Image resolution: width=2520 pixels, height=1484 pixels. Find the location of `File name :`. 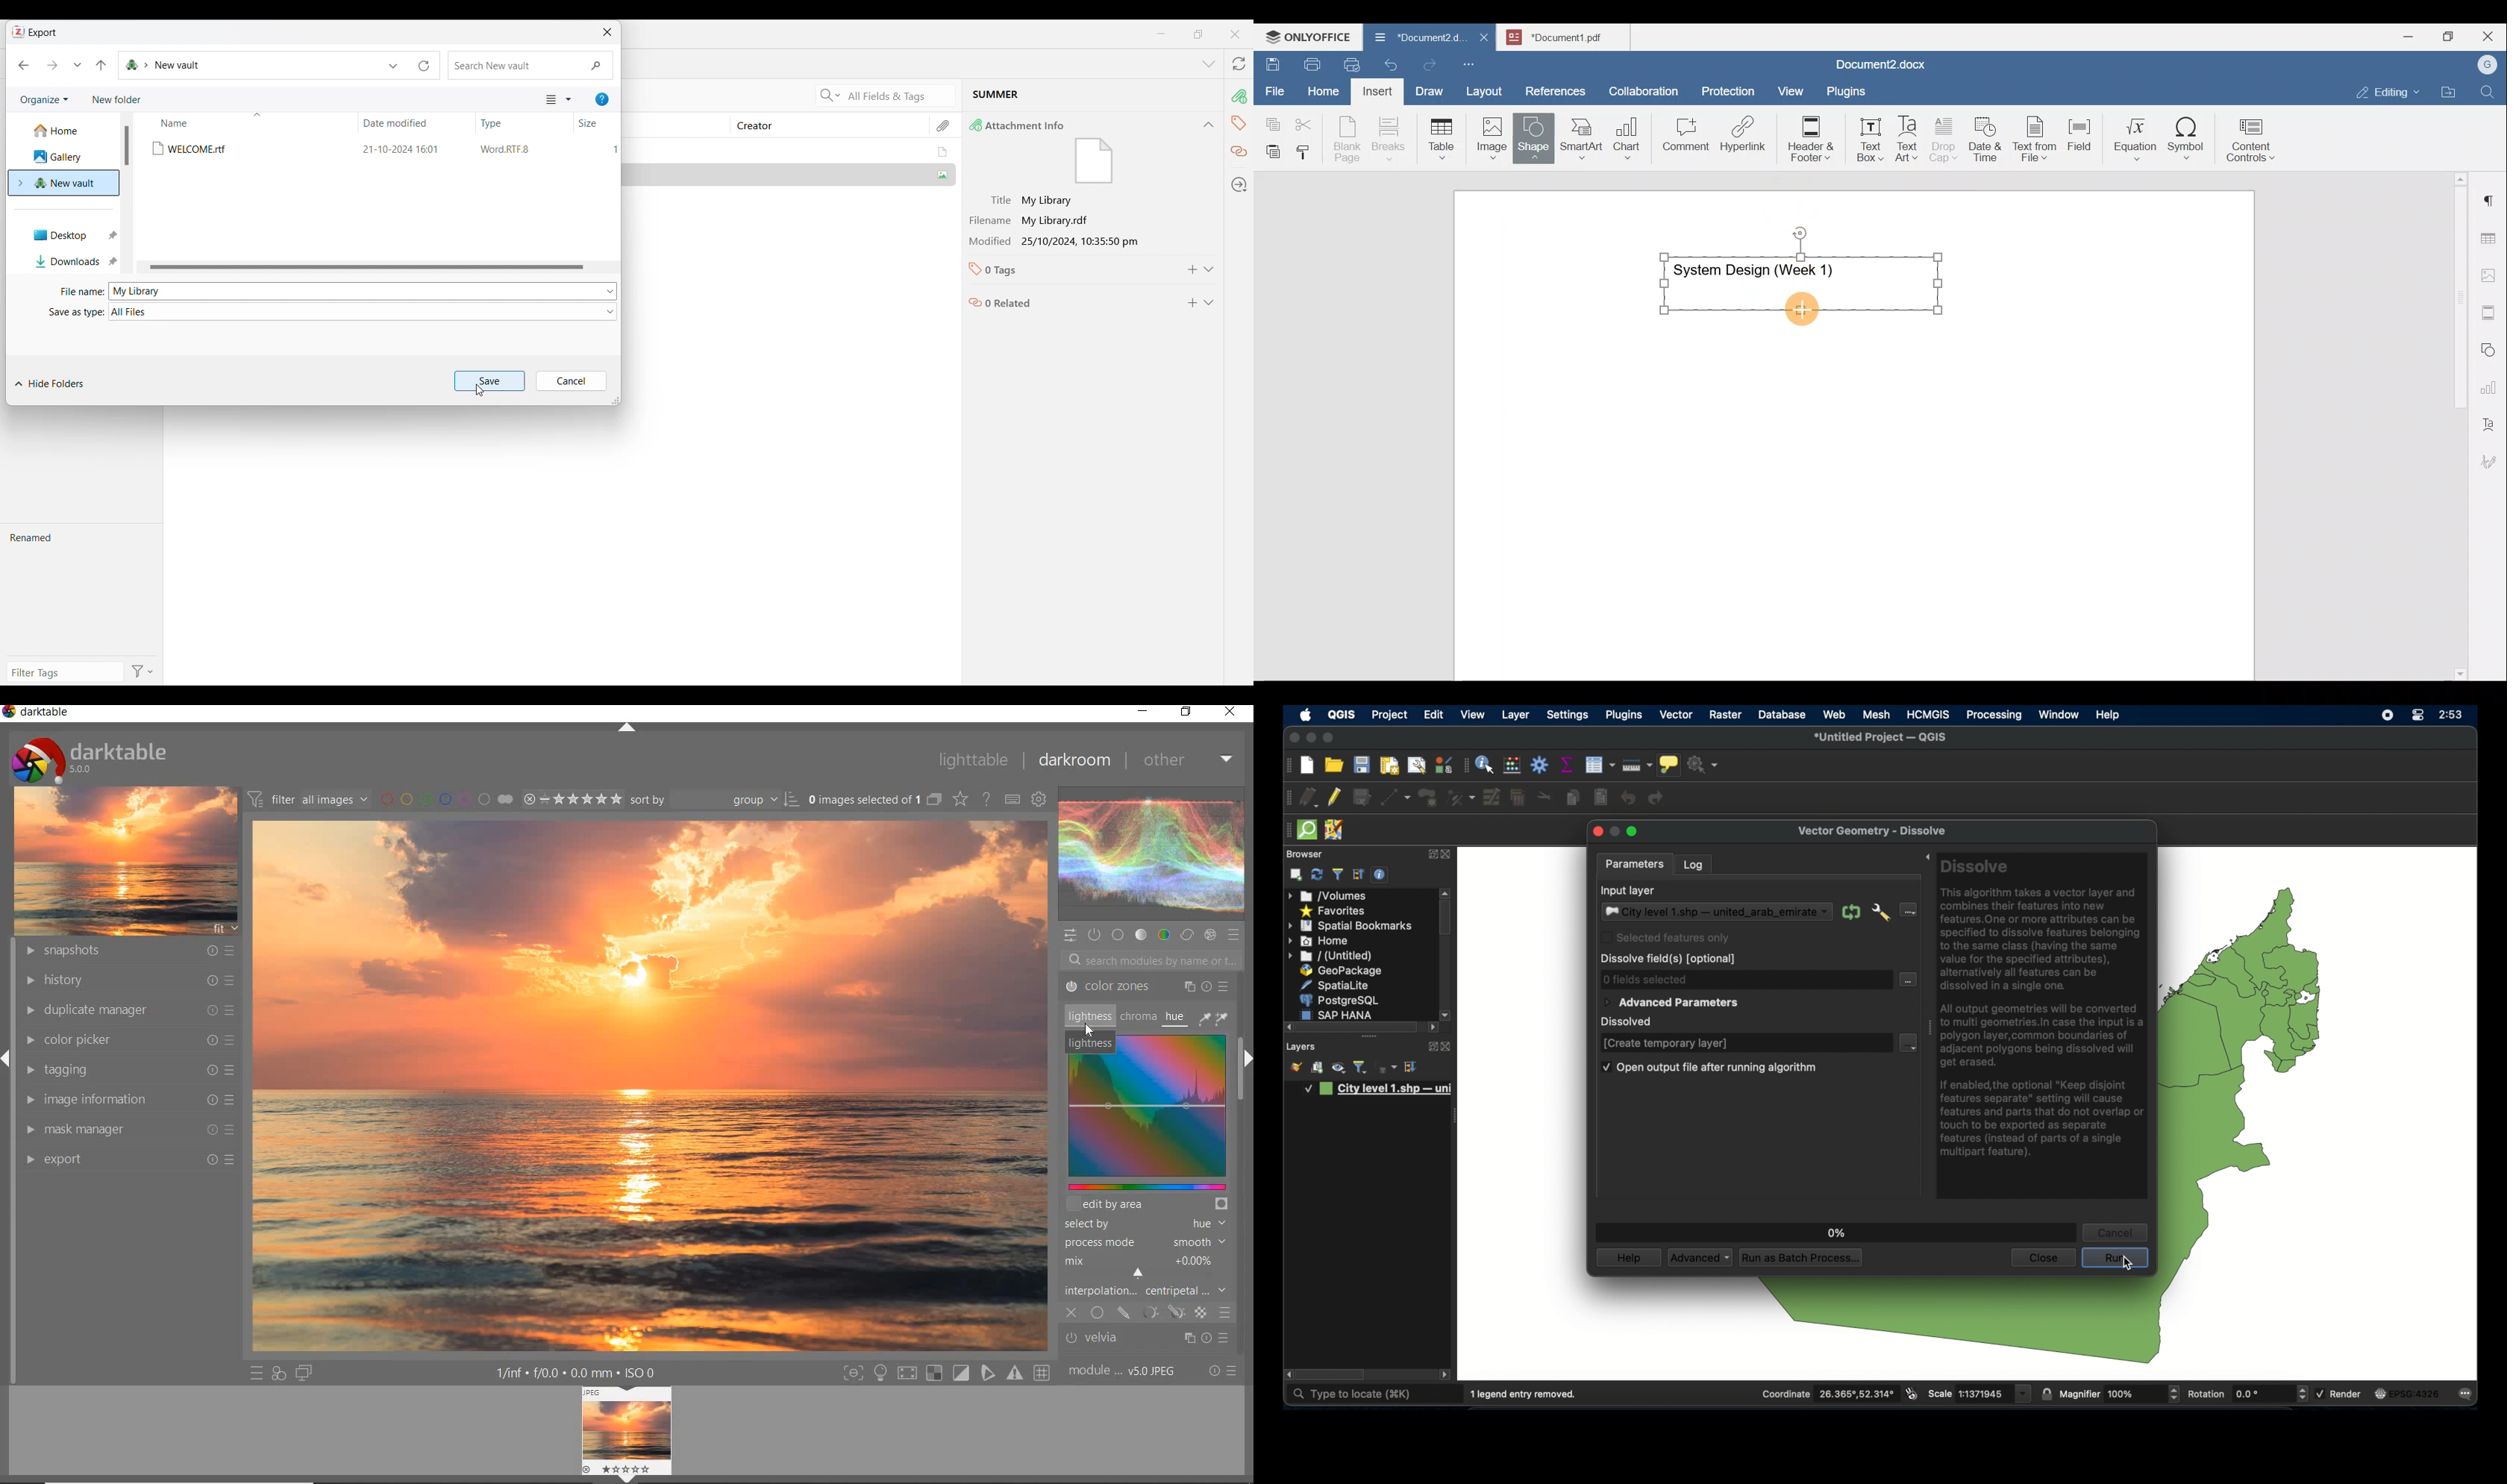

File name : is located at coordinates (76, 290).